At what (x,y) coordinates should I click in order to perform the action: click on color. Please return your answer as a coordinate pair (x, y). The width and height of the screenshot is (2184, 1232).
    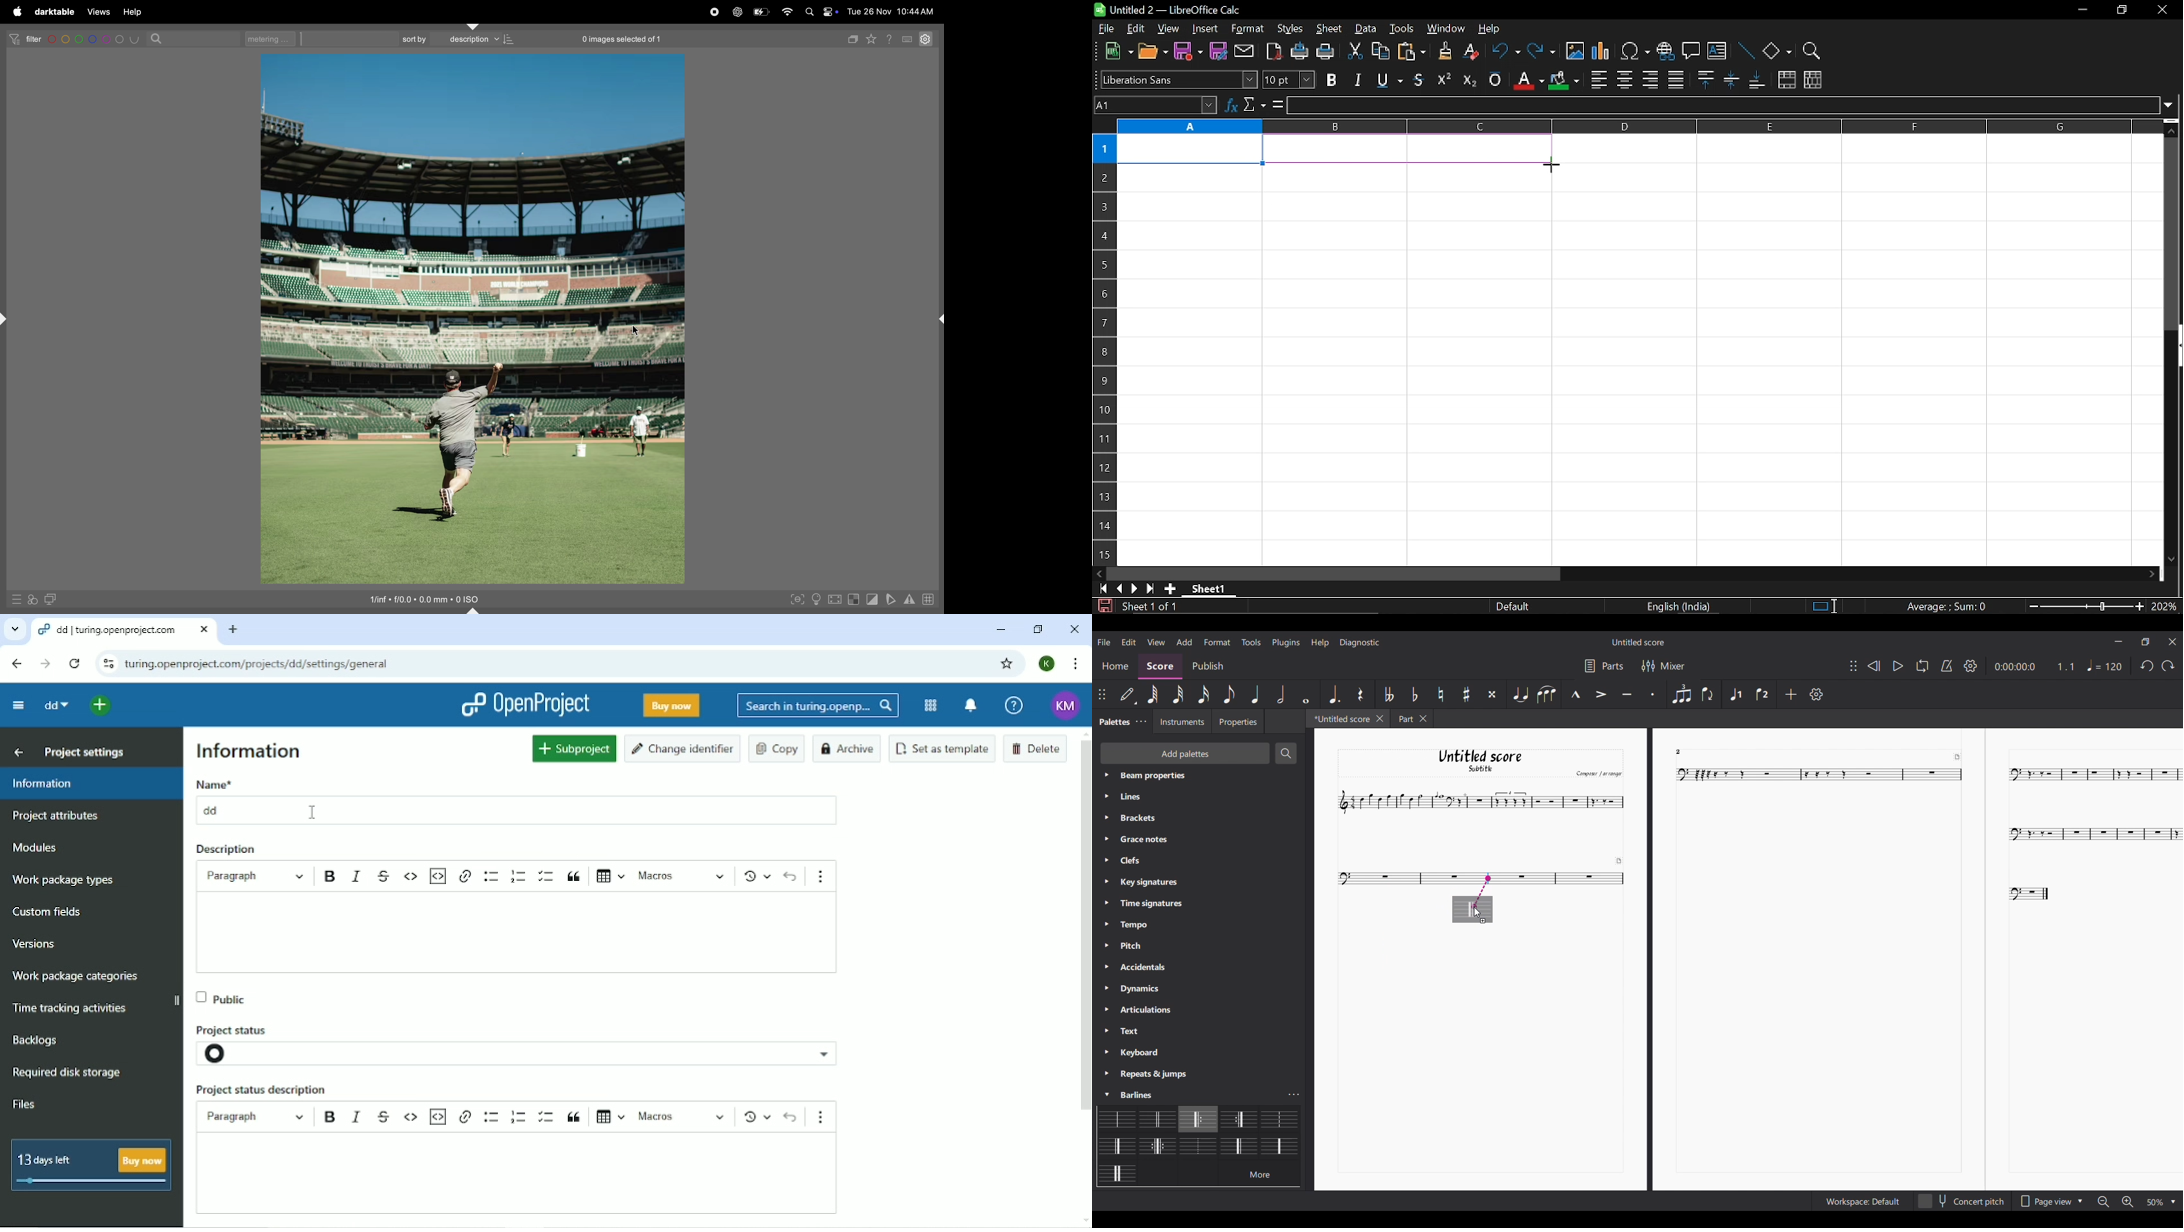
    Looking at the image, I should click on (95, 37).